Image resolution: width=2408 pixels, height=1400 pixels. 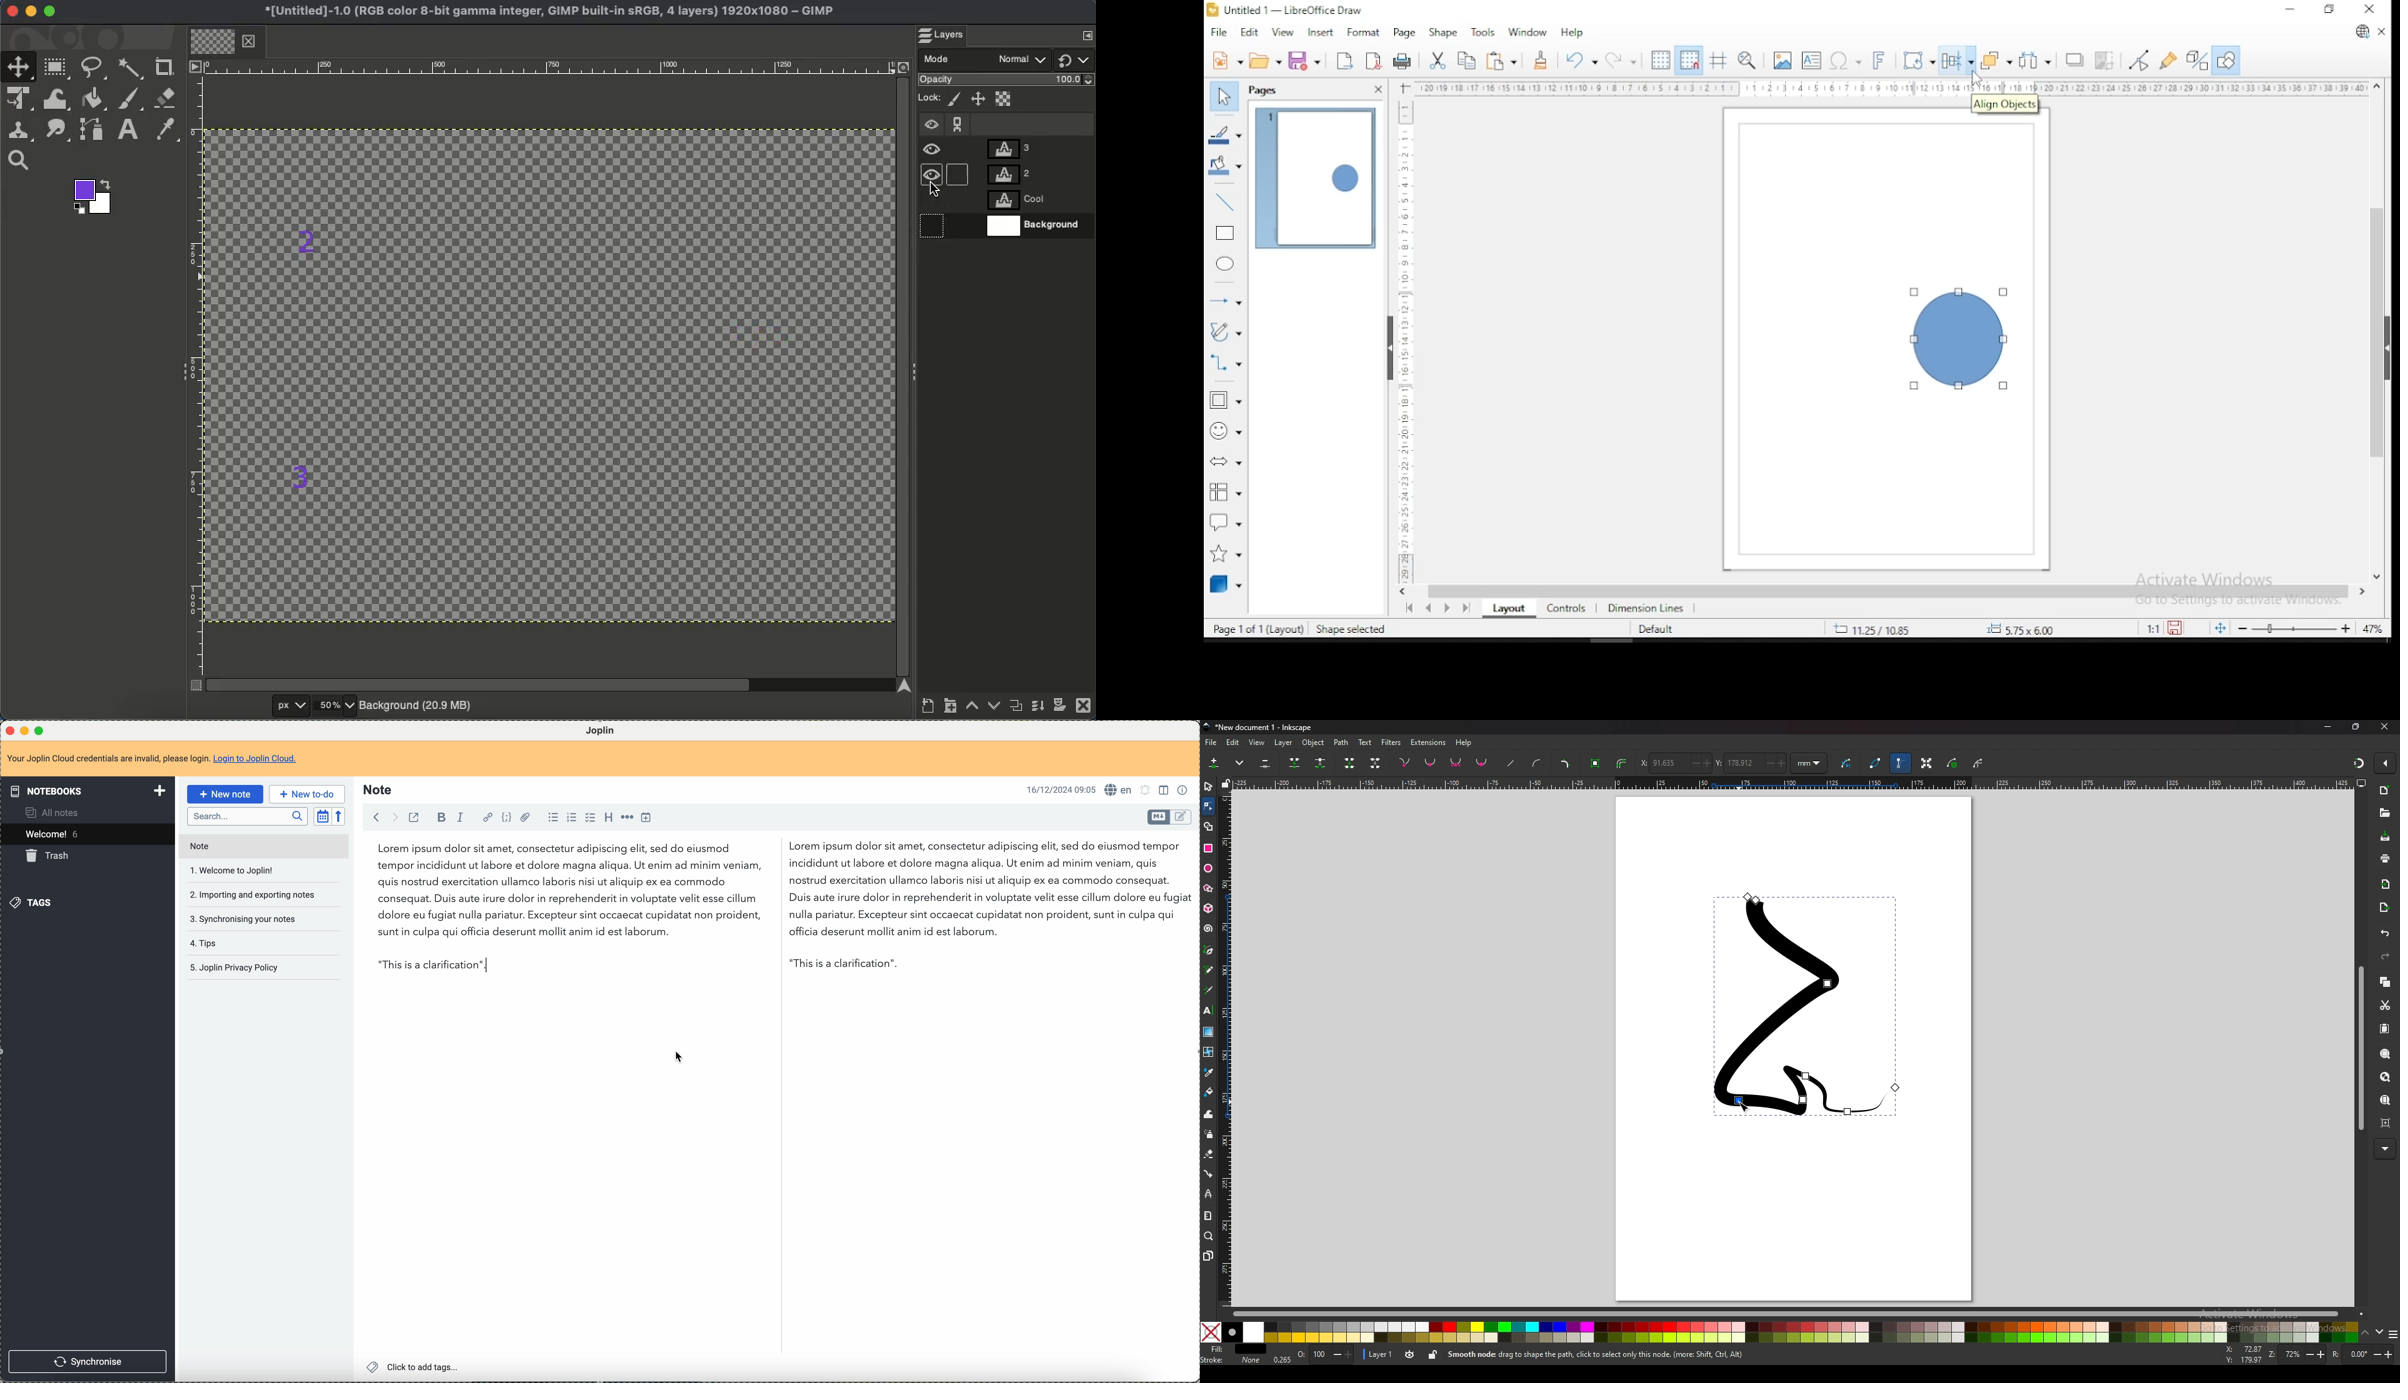 What do you see at coordinates (2386, 1099) in the screenshot?
I see `zoom page` at bounding box center [2386, 1099].